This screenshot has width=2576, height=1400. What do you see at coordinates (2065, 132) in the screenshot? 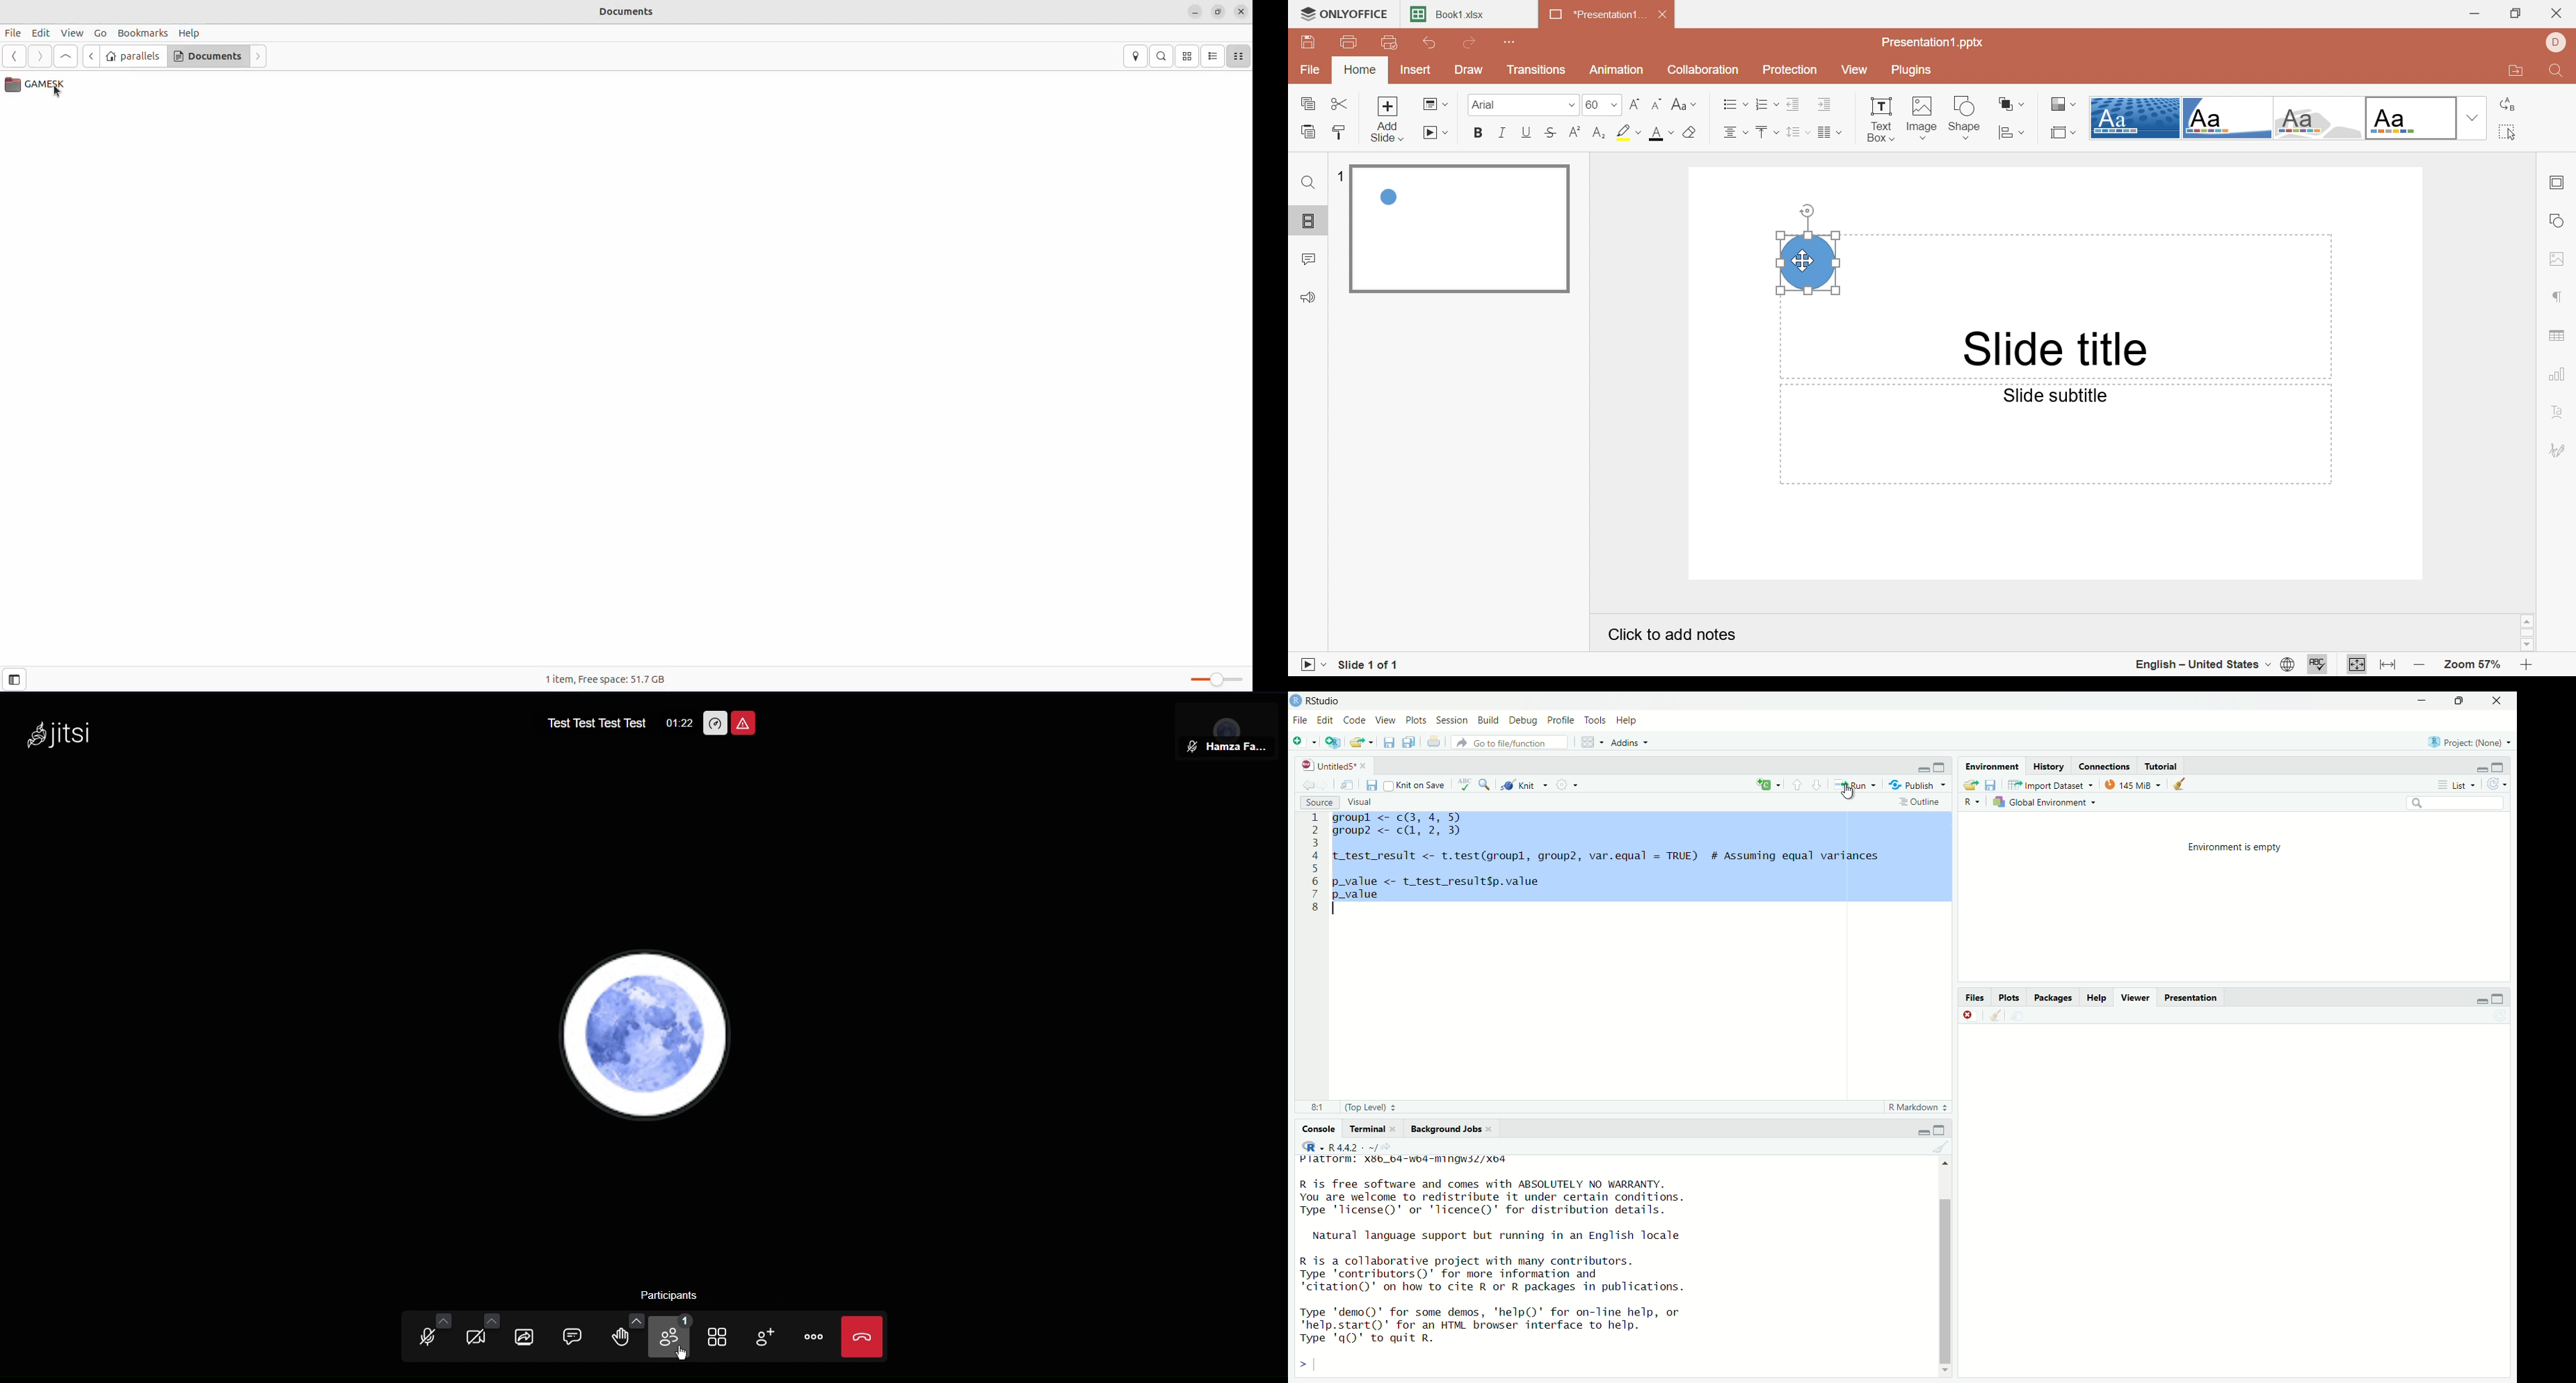
I see `Select slide size` at bounding box center [2065, 132].